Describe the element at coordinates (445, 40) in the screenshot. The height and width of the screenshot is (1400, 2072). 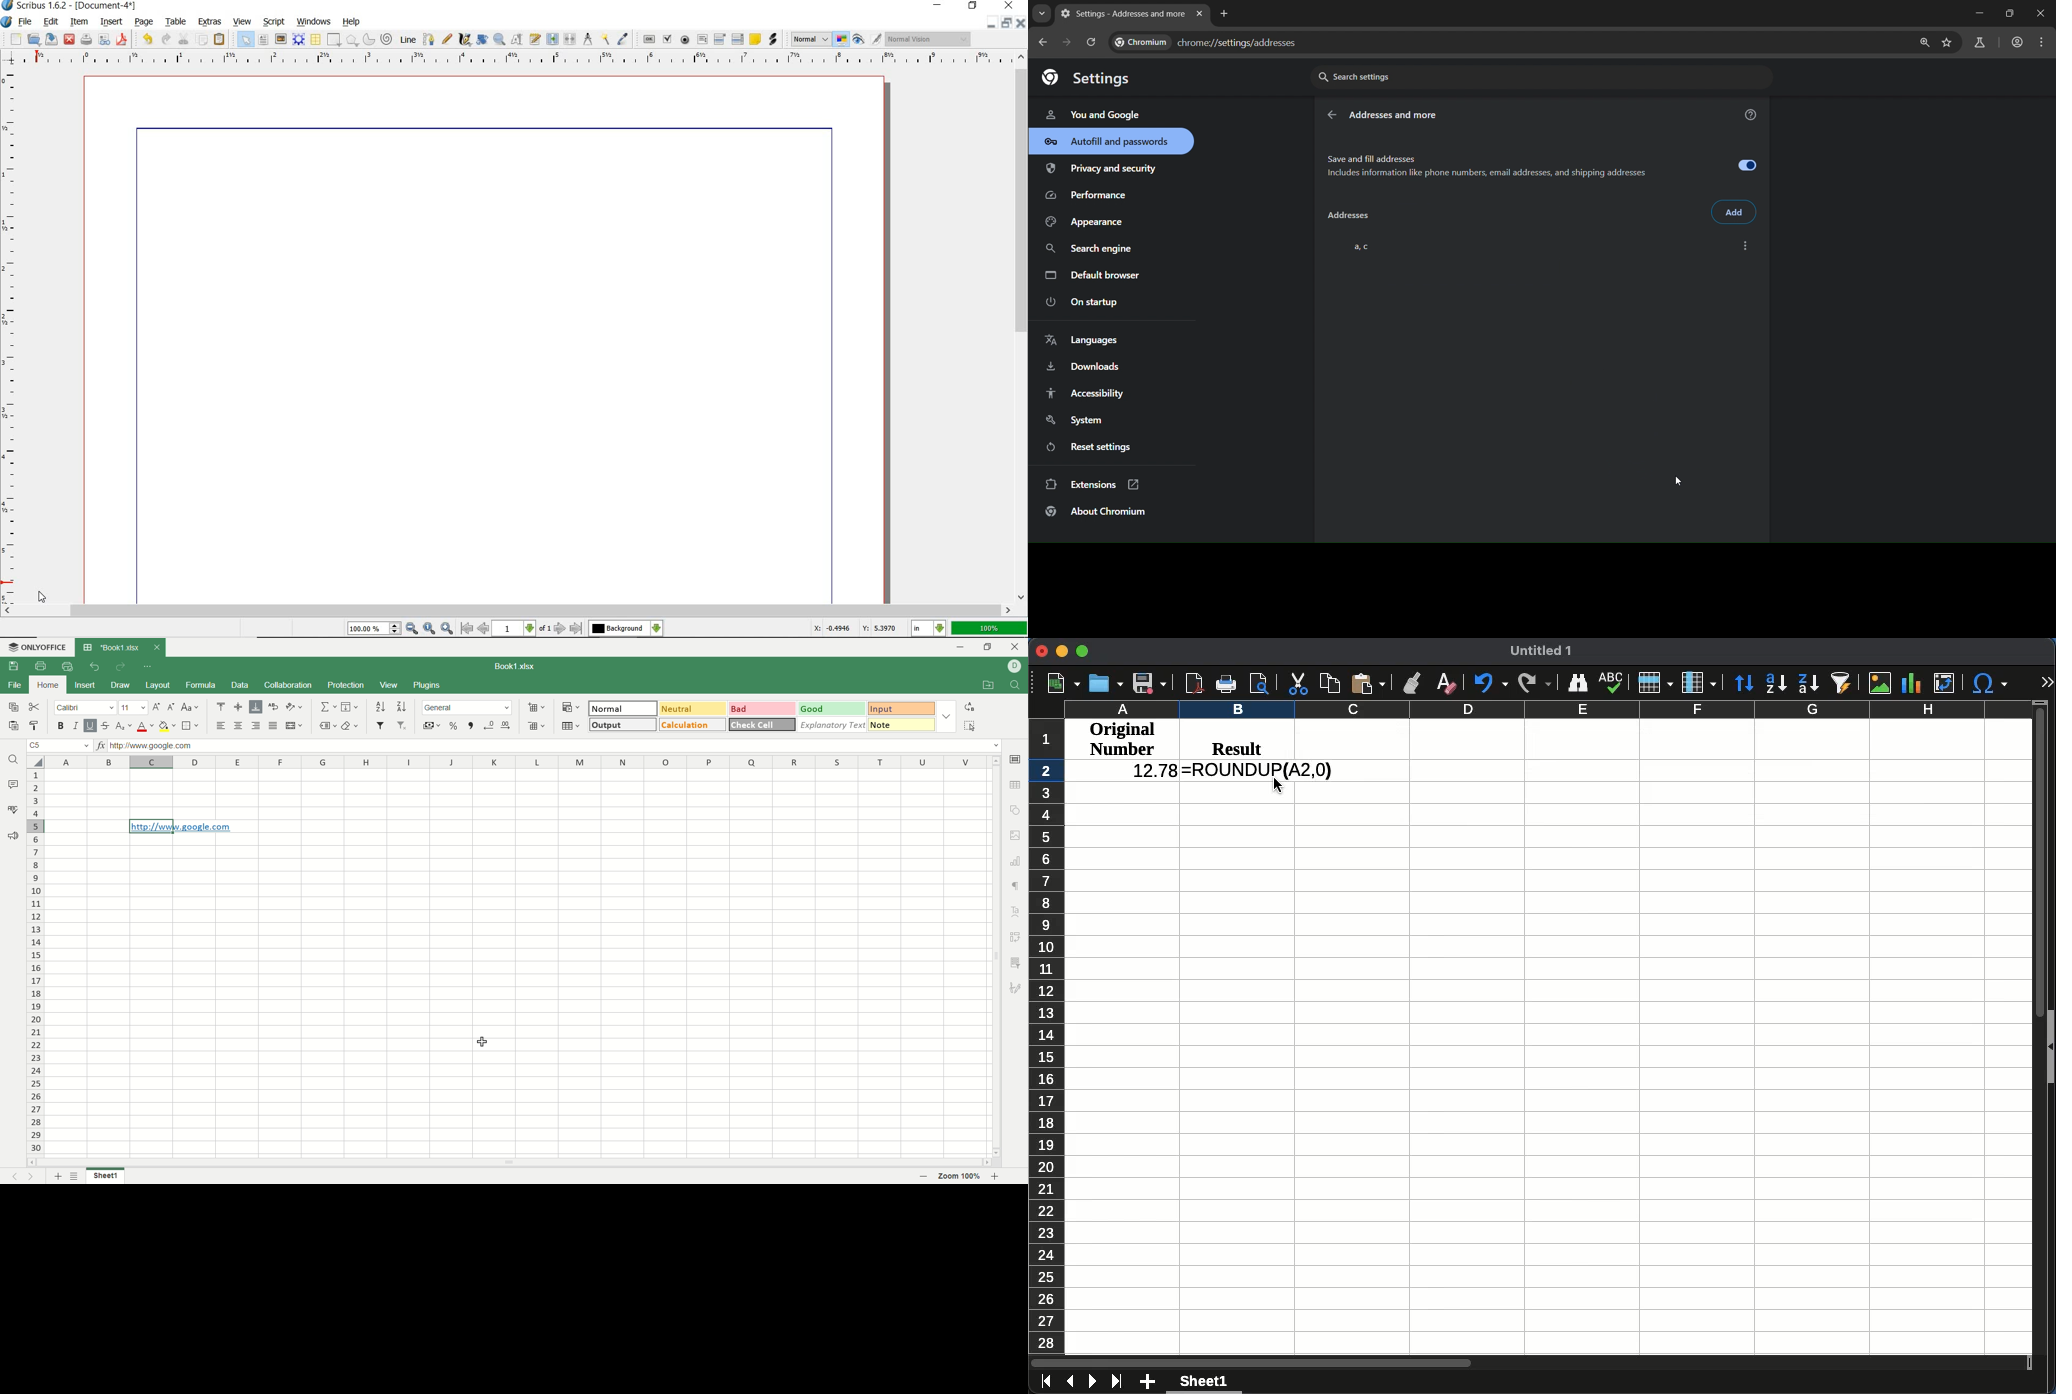
I see `freehand line` at that location.